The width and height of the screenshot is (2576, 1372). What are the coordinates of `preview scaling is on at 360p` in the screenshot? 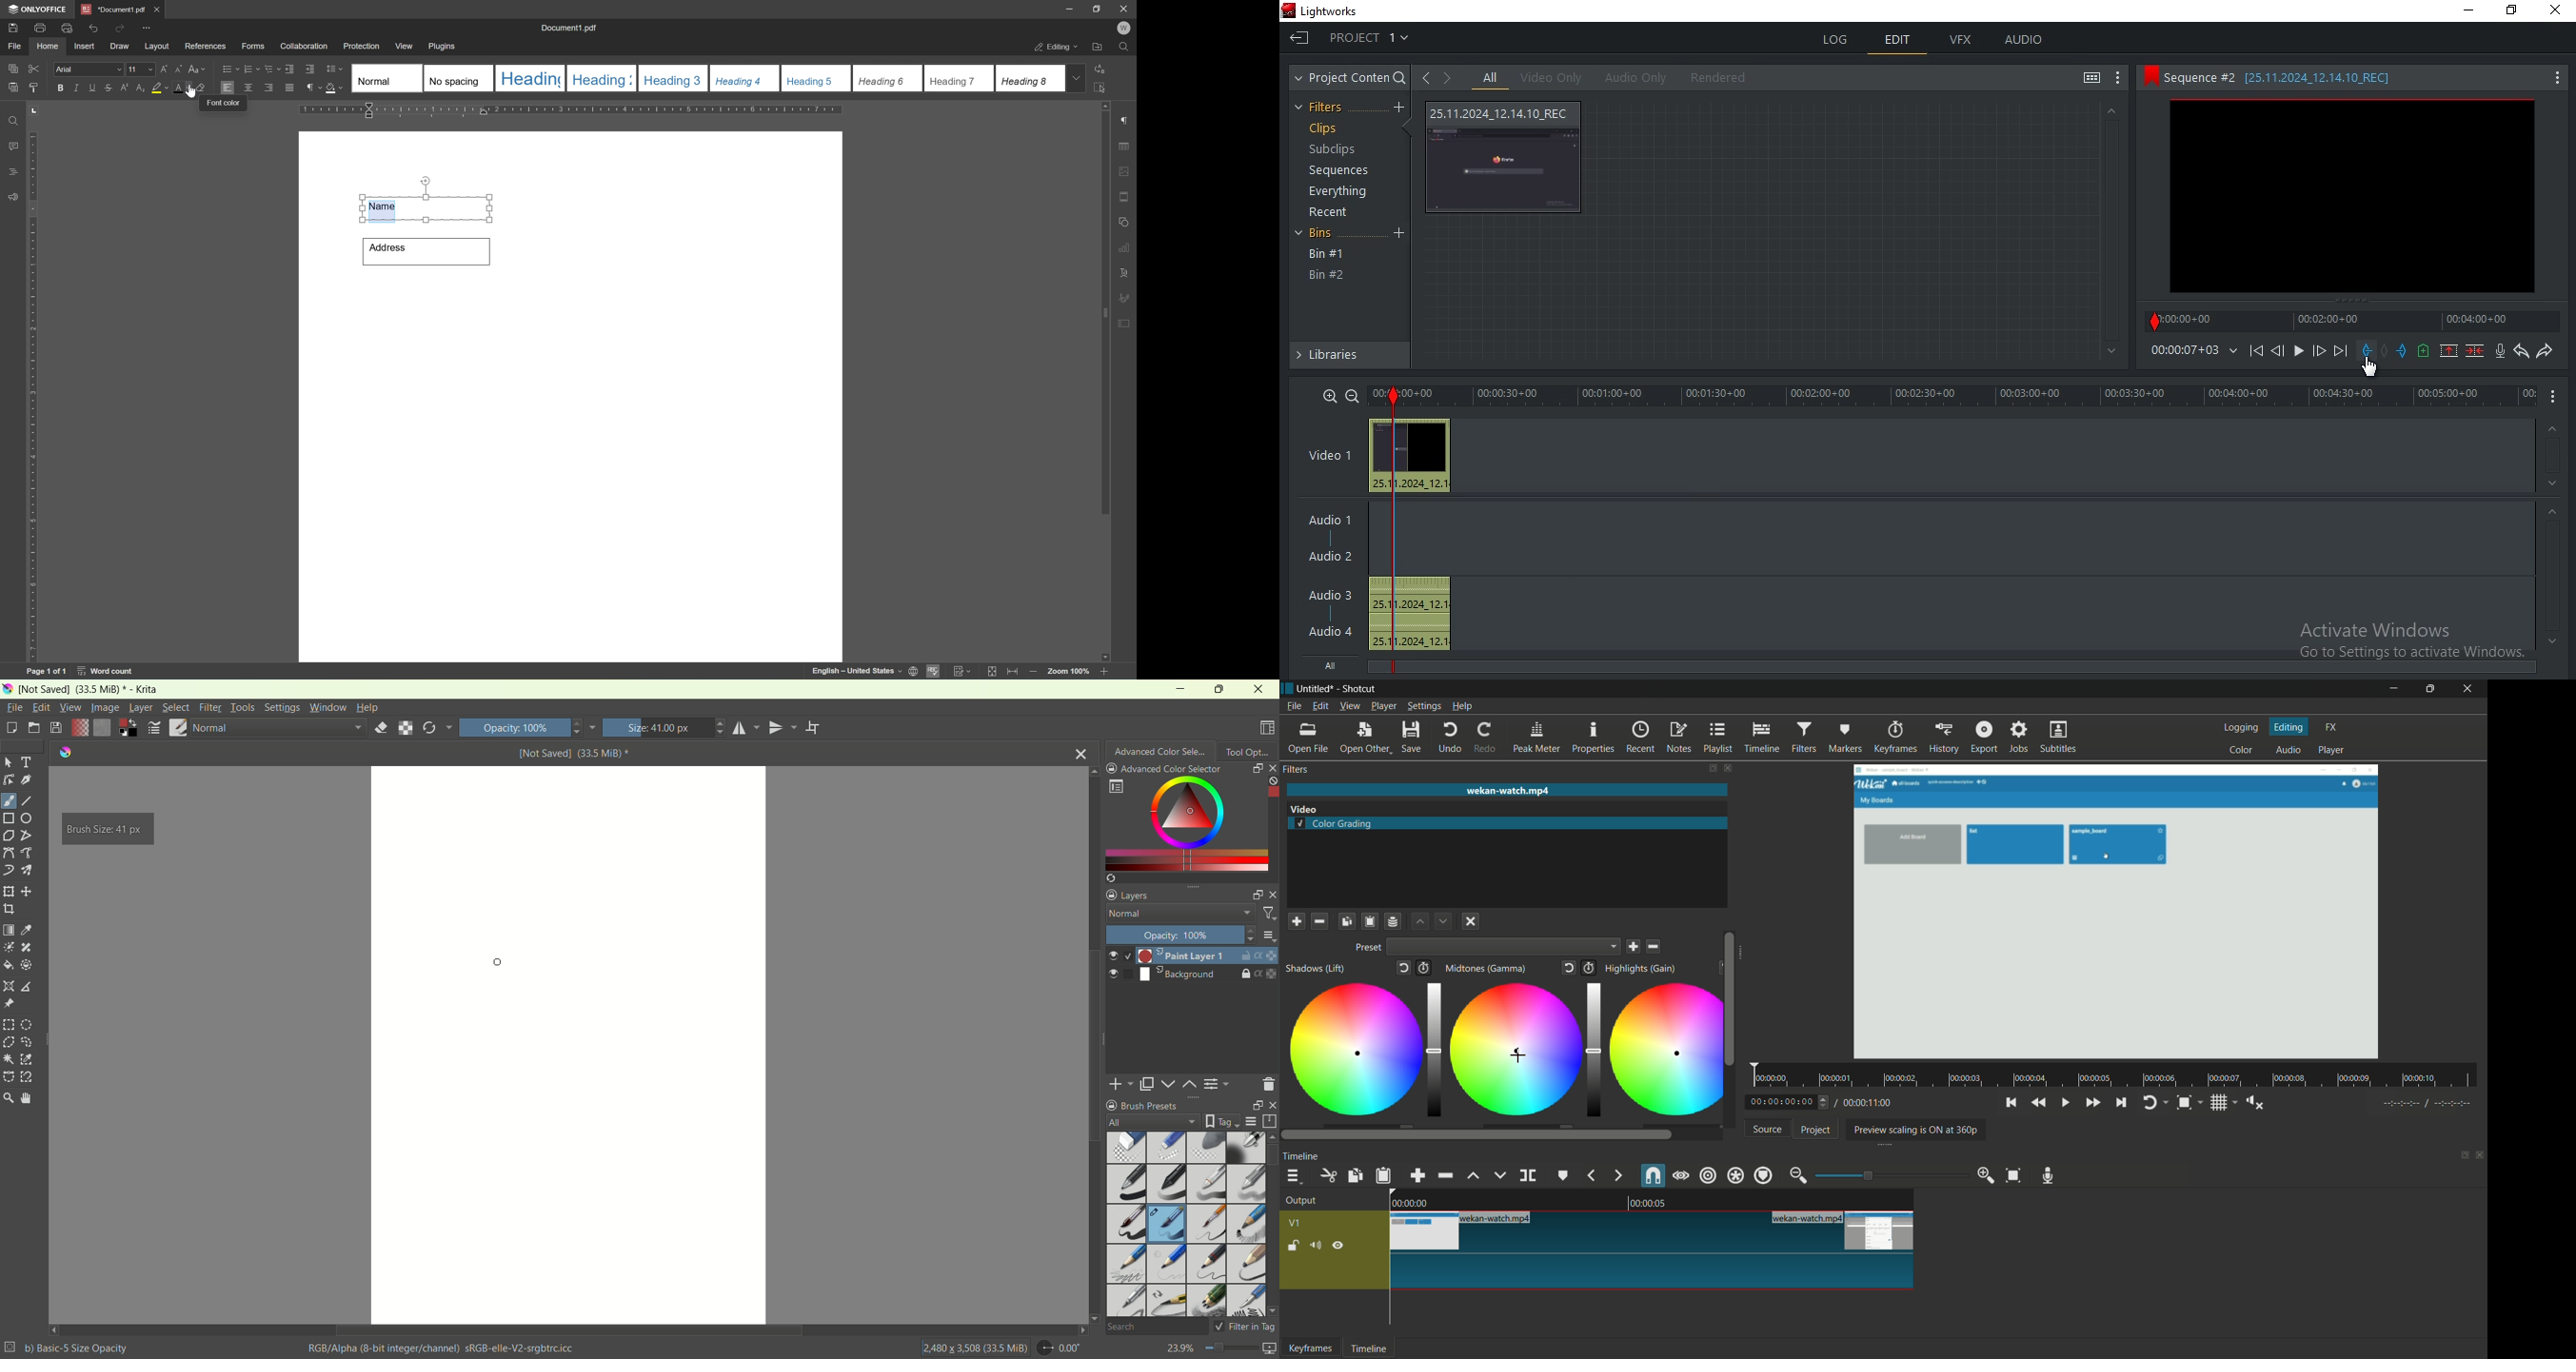 It's located at (1916, 1129).